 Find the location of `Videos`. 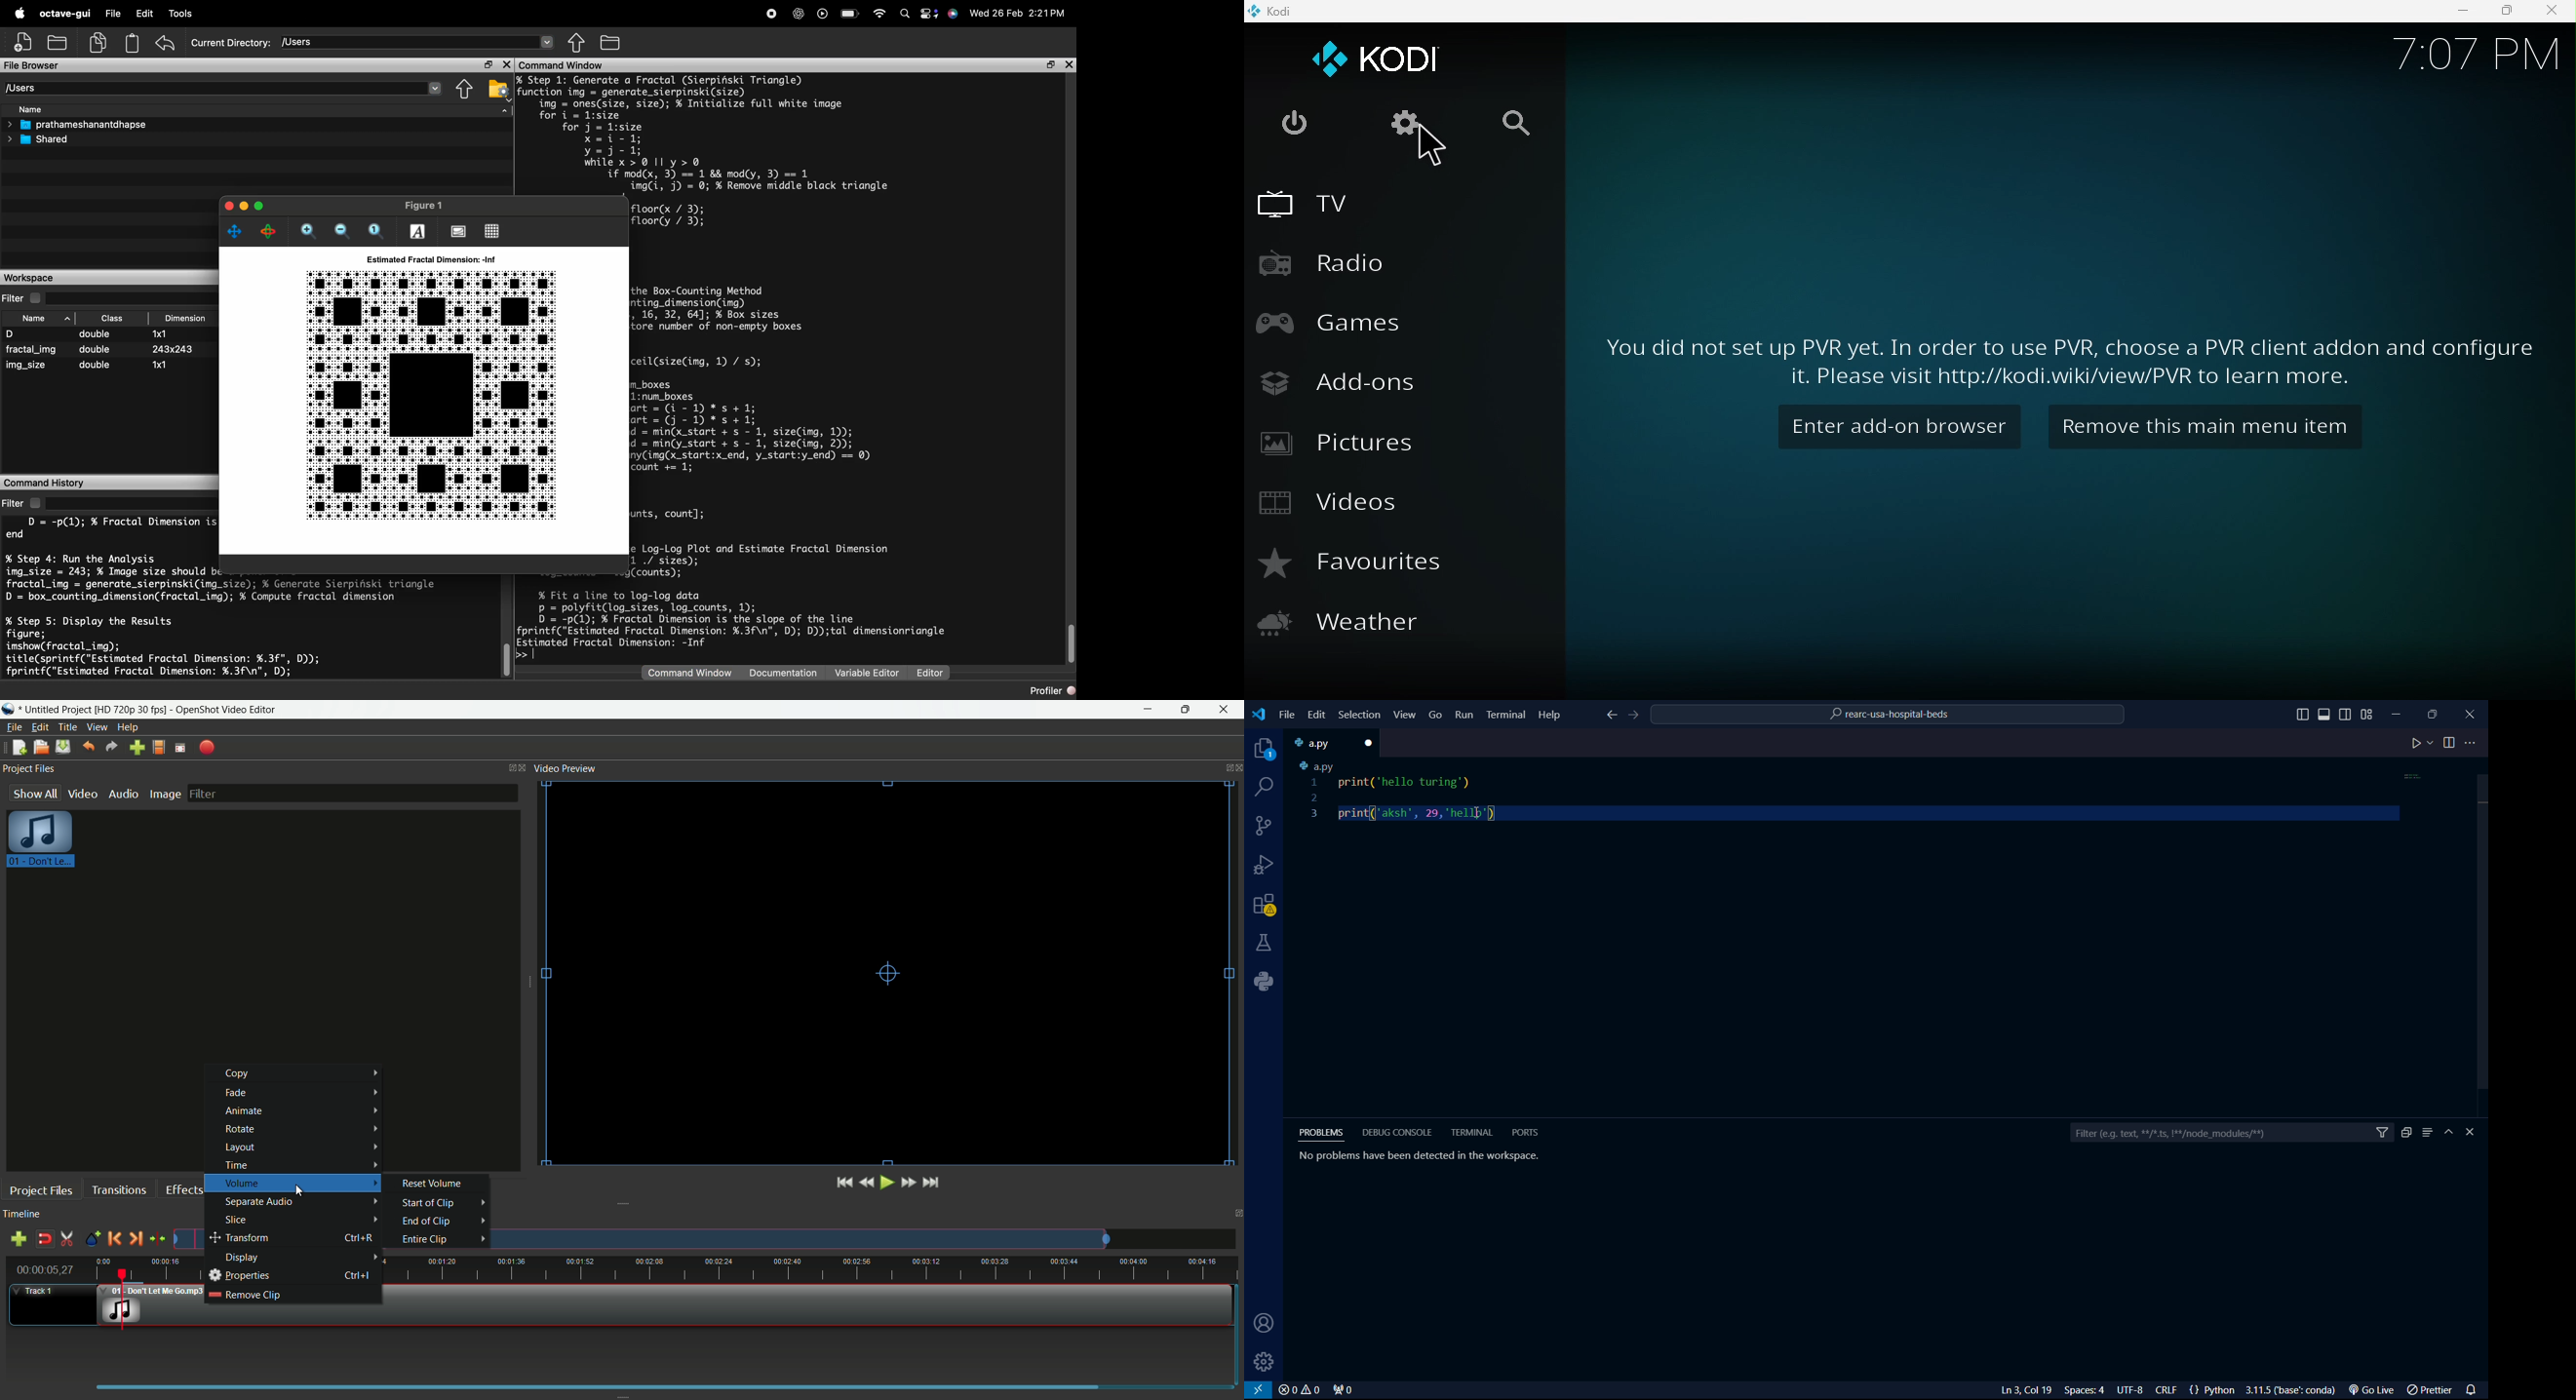

Videos is located at coordinates (1336, 506).